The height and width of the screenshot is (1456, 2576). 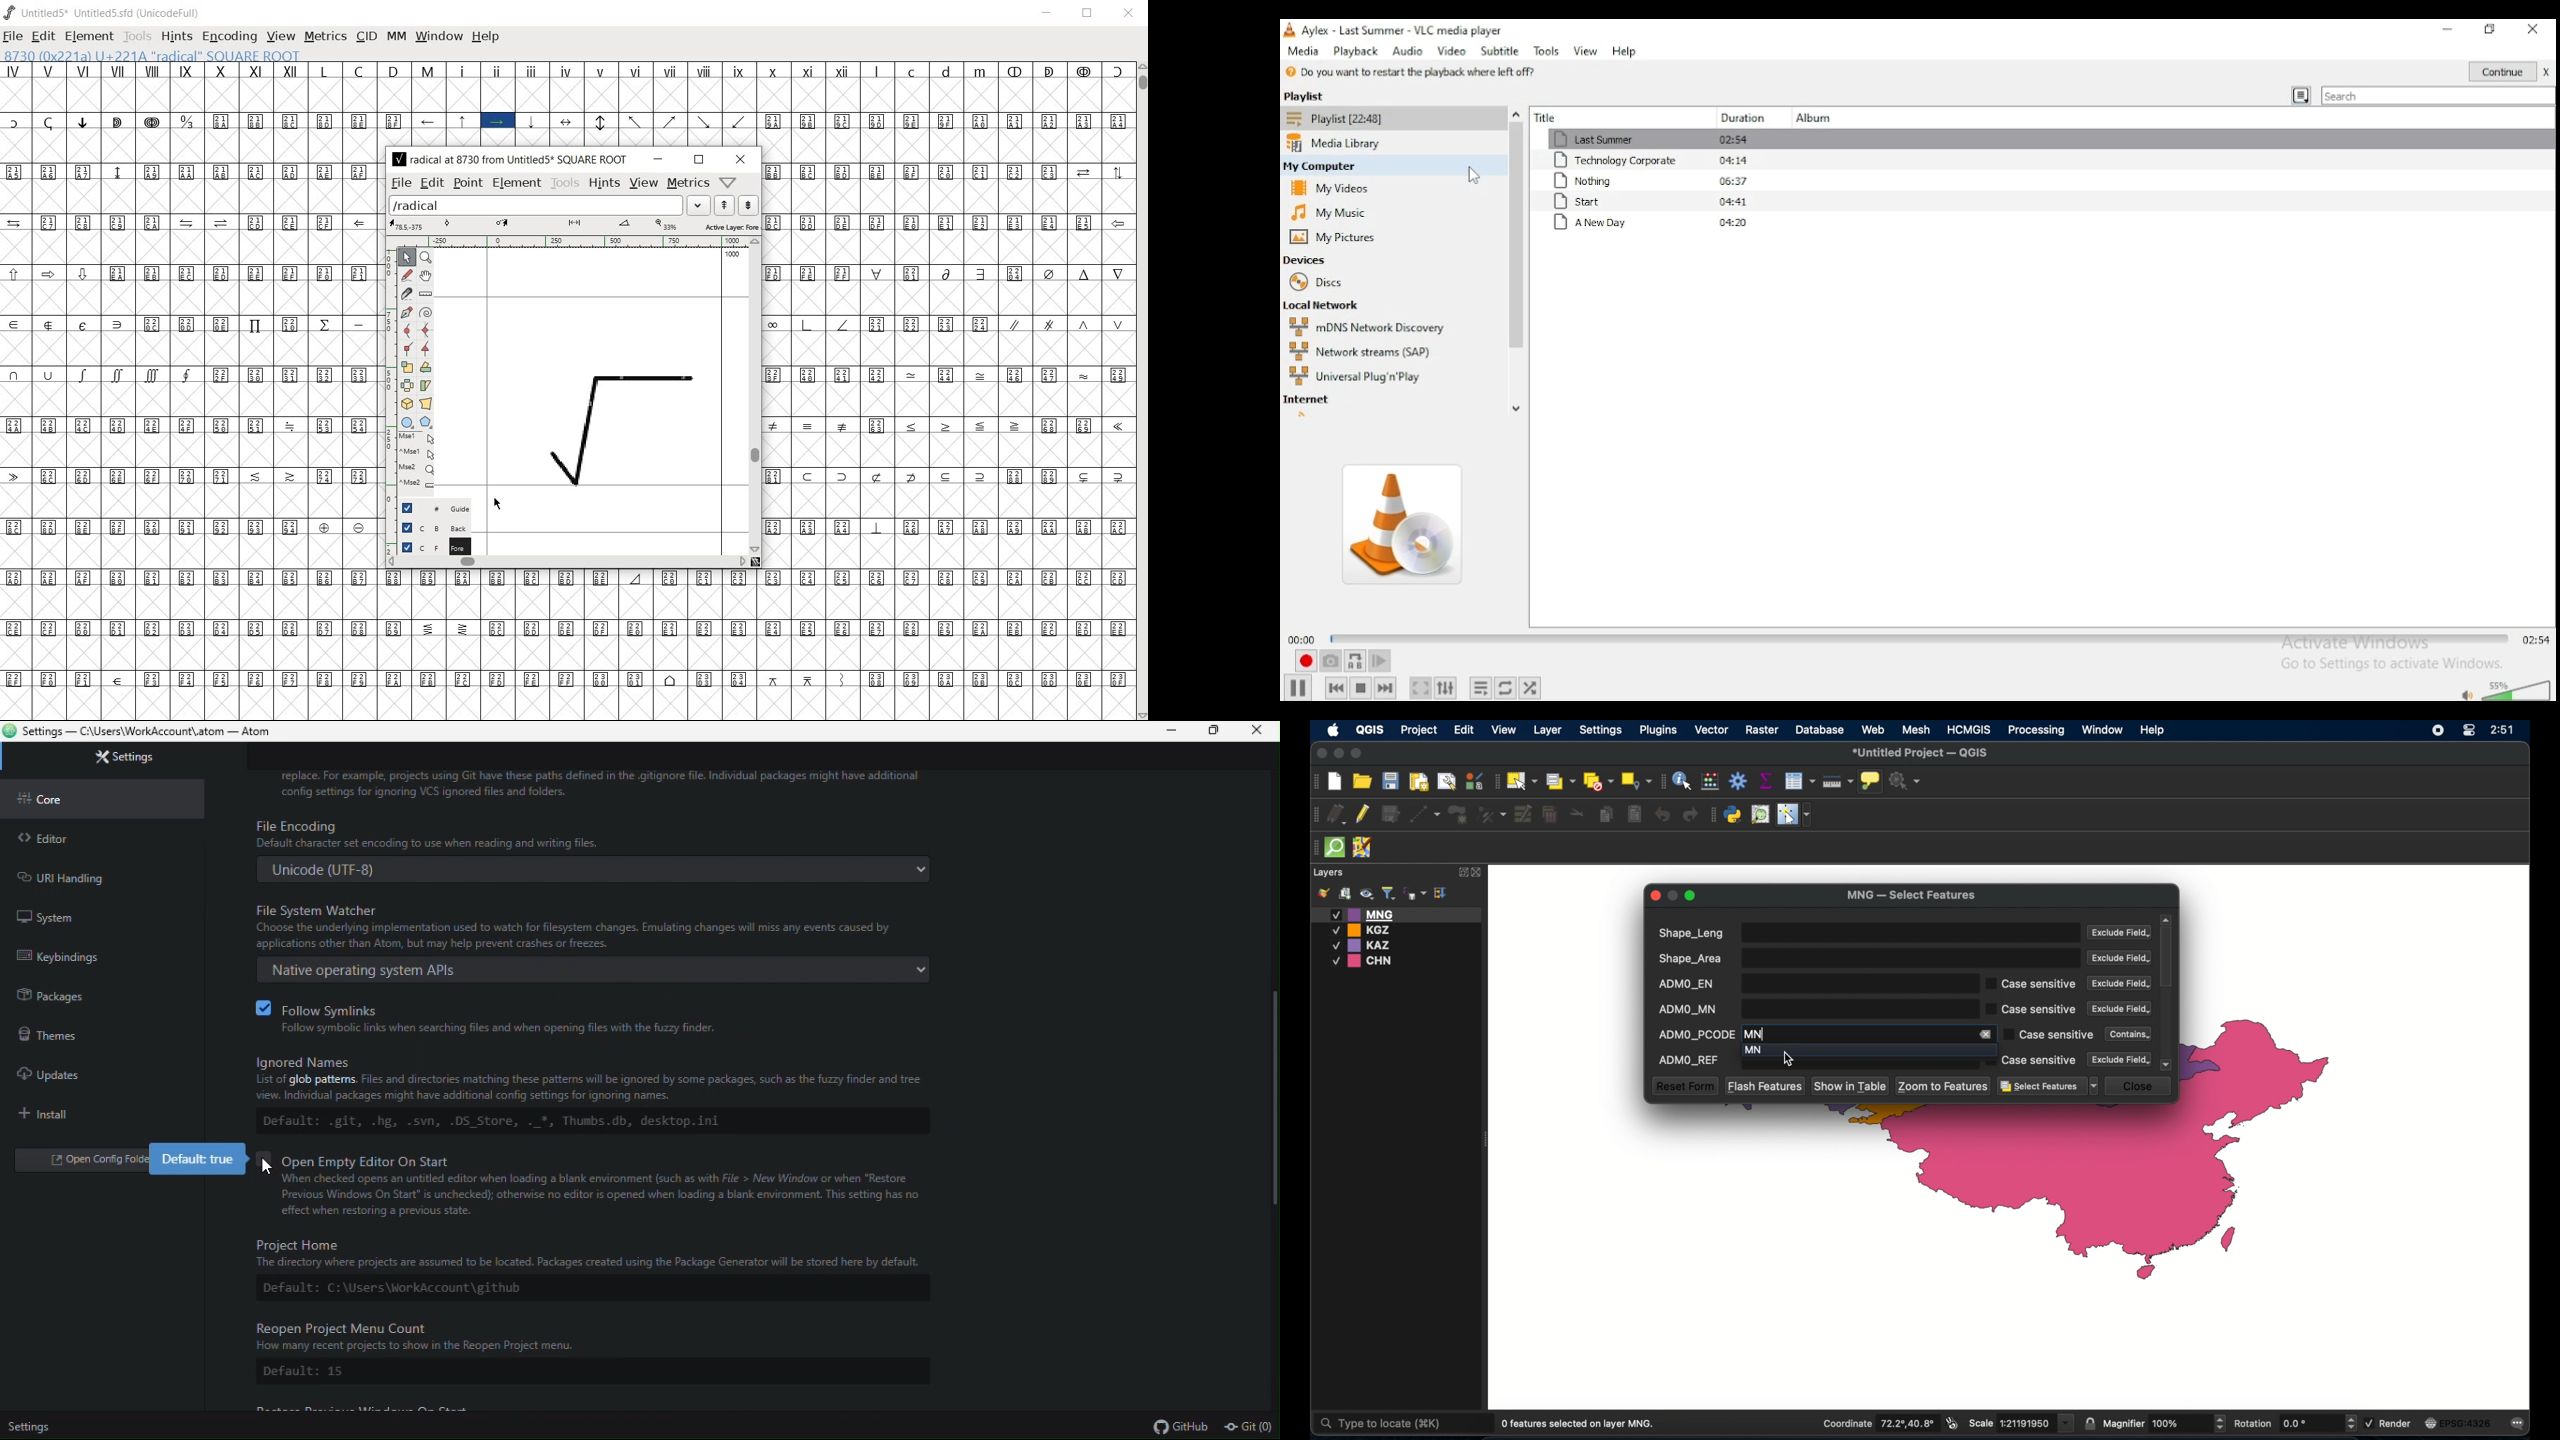 I want to click on undo, so click(x=1661, y=815).